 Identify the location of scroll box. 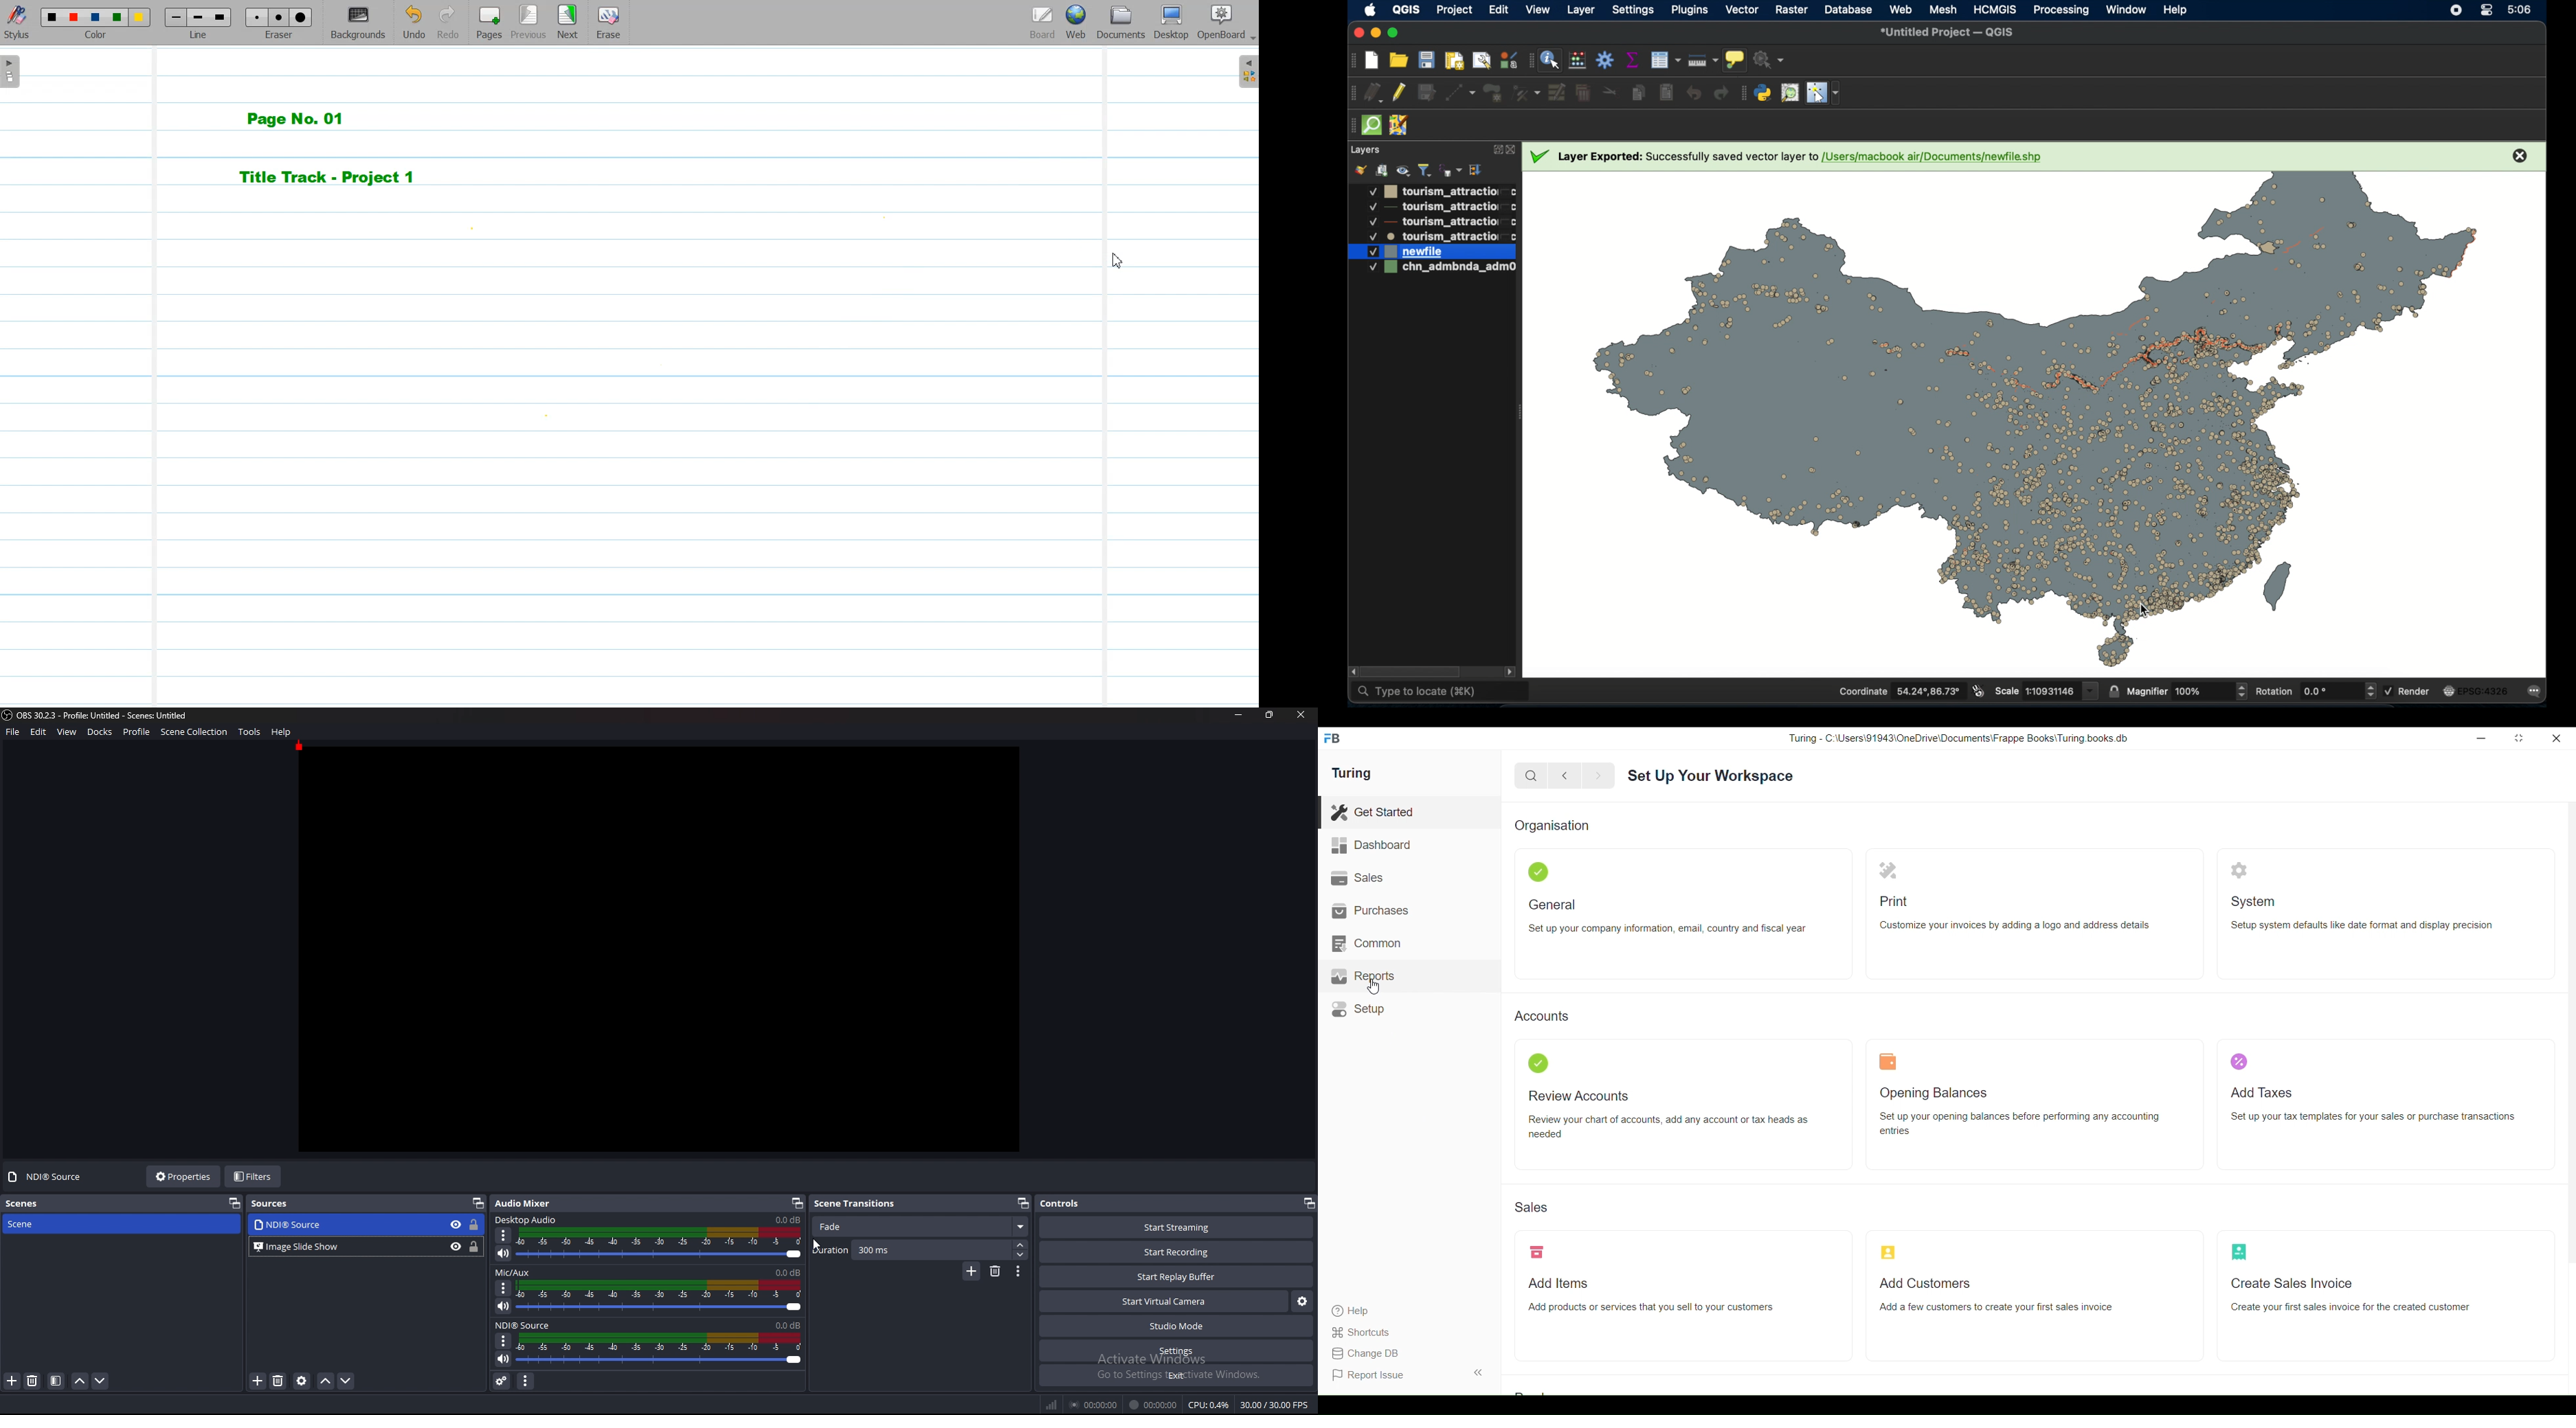
(1412, 671).